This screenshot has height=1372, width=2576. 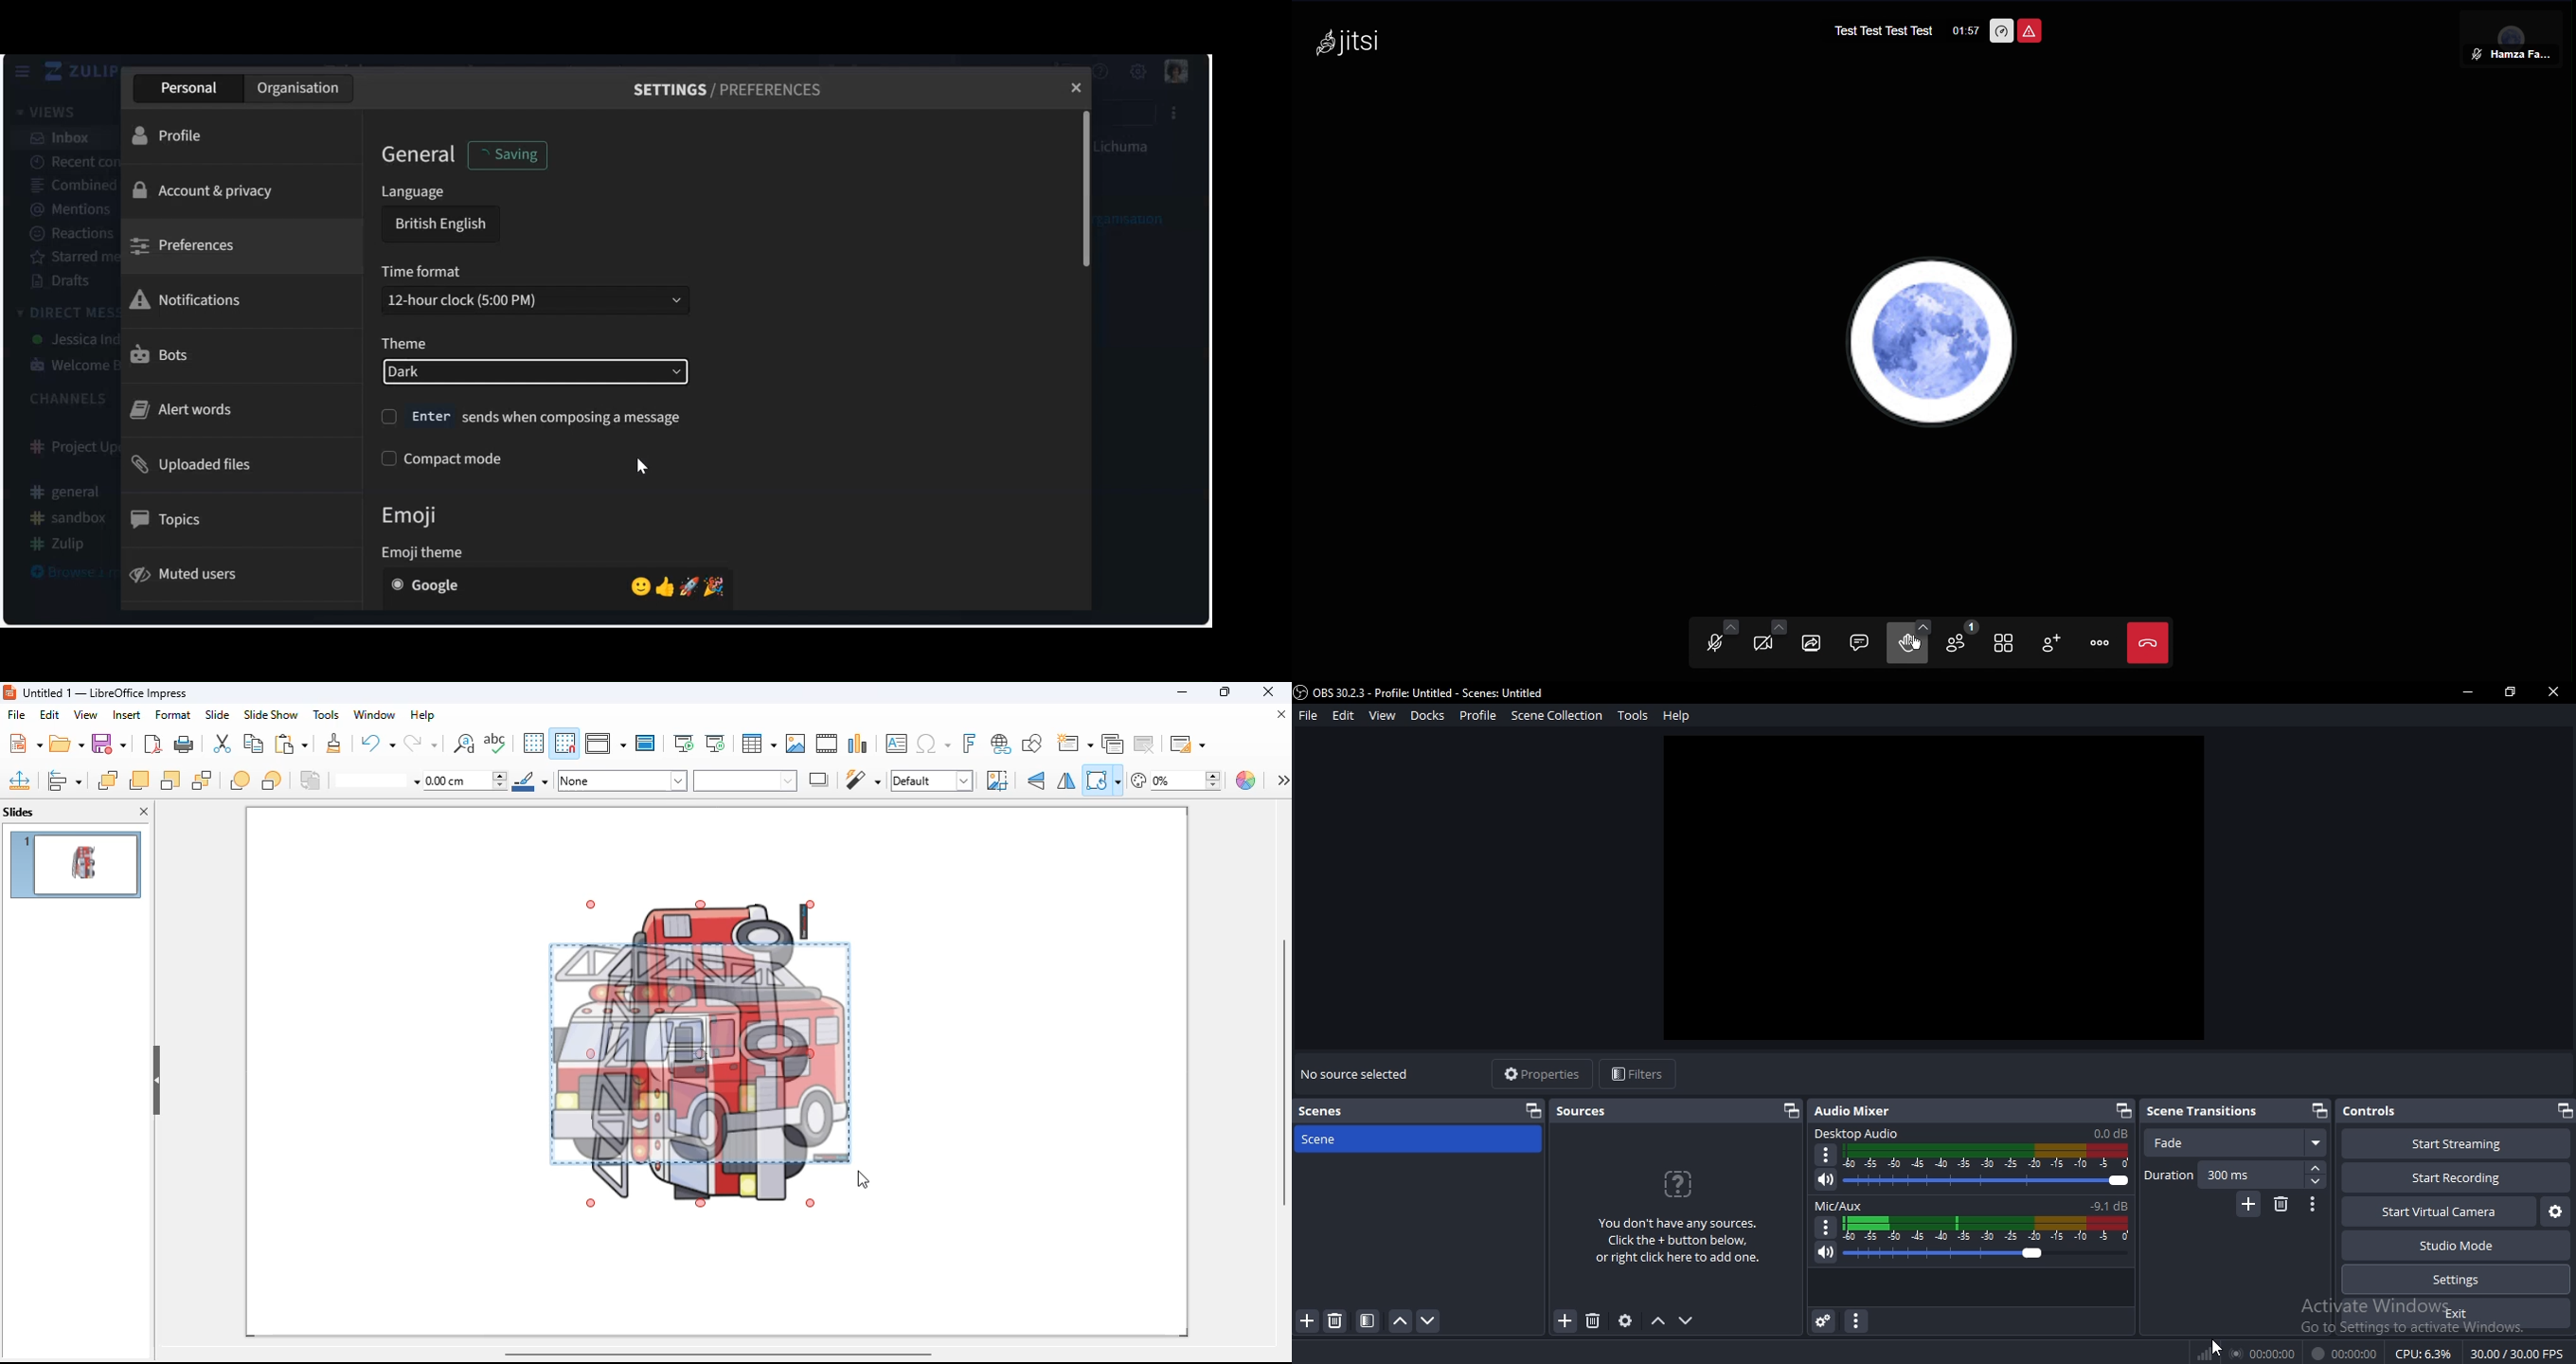 I want to click on volume slider, so click(x=1975, y=1182).